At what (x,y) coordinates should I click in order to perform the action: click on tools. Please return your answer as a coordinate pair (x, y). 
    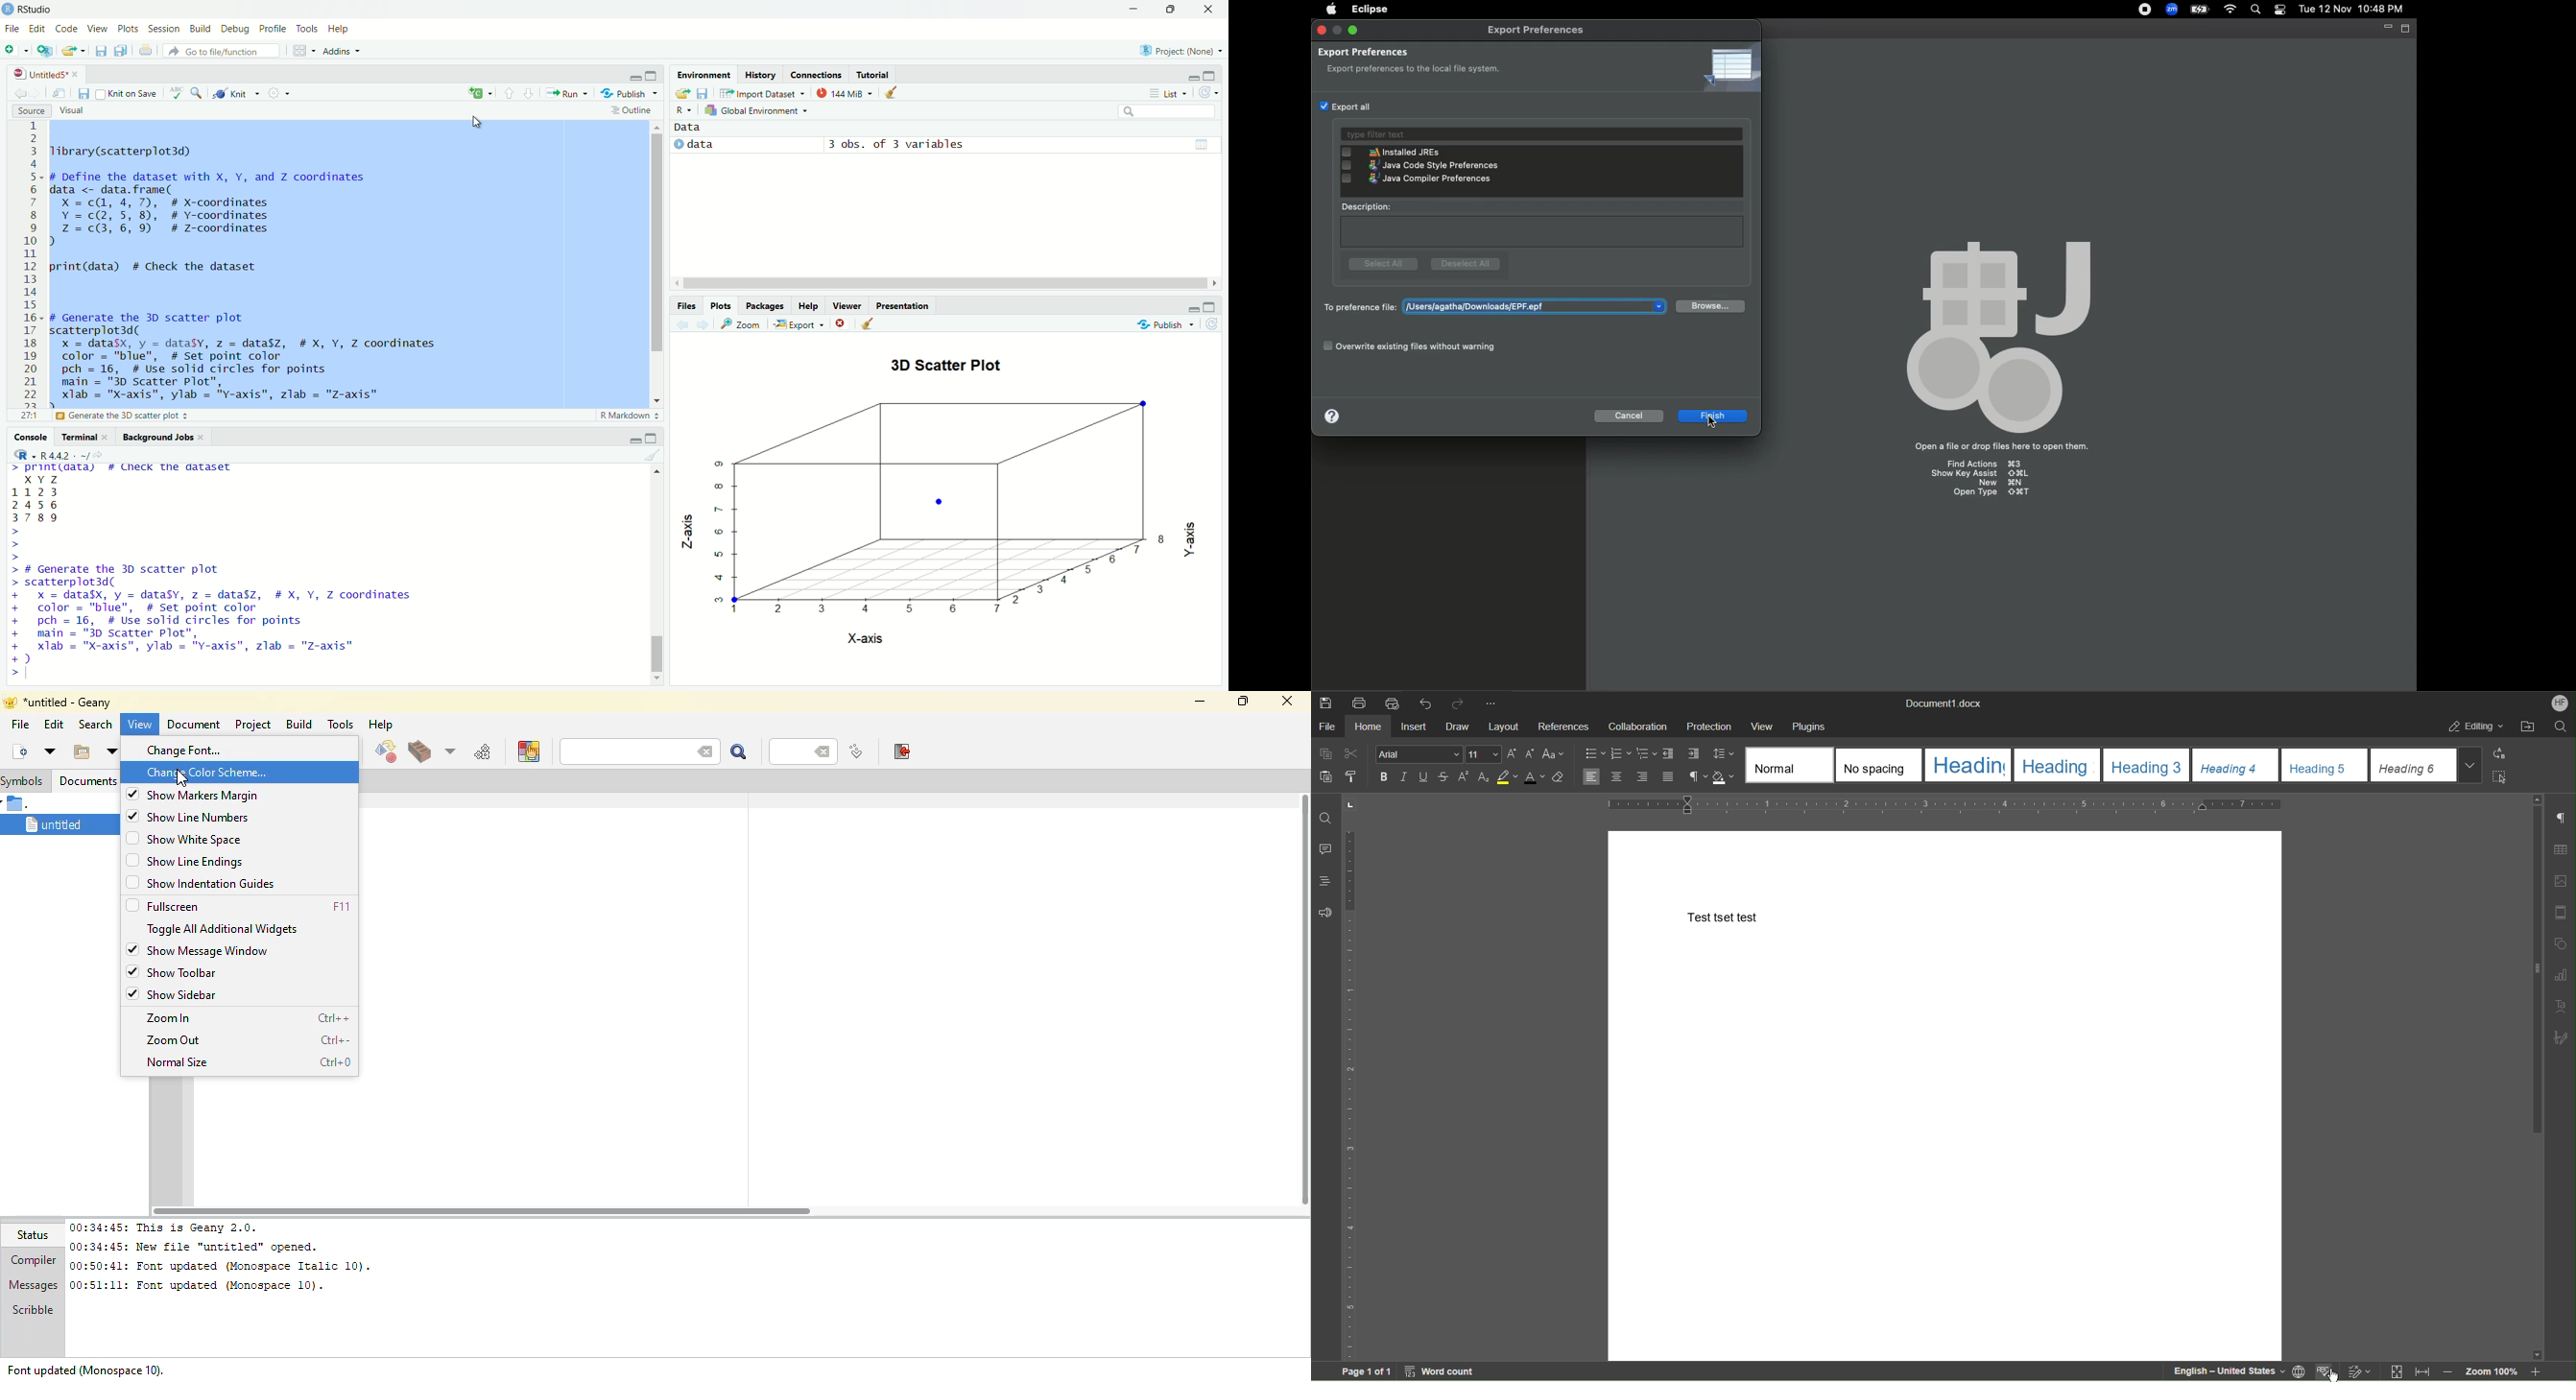
    Looking at the image, I should click on (307, 28).